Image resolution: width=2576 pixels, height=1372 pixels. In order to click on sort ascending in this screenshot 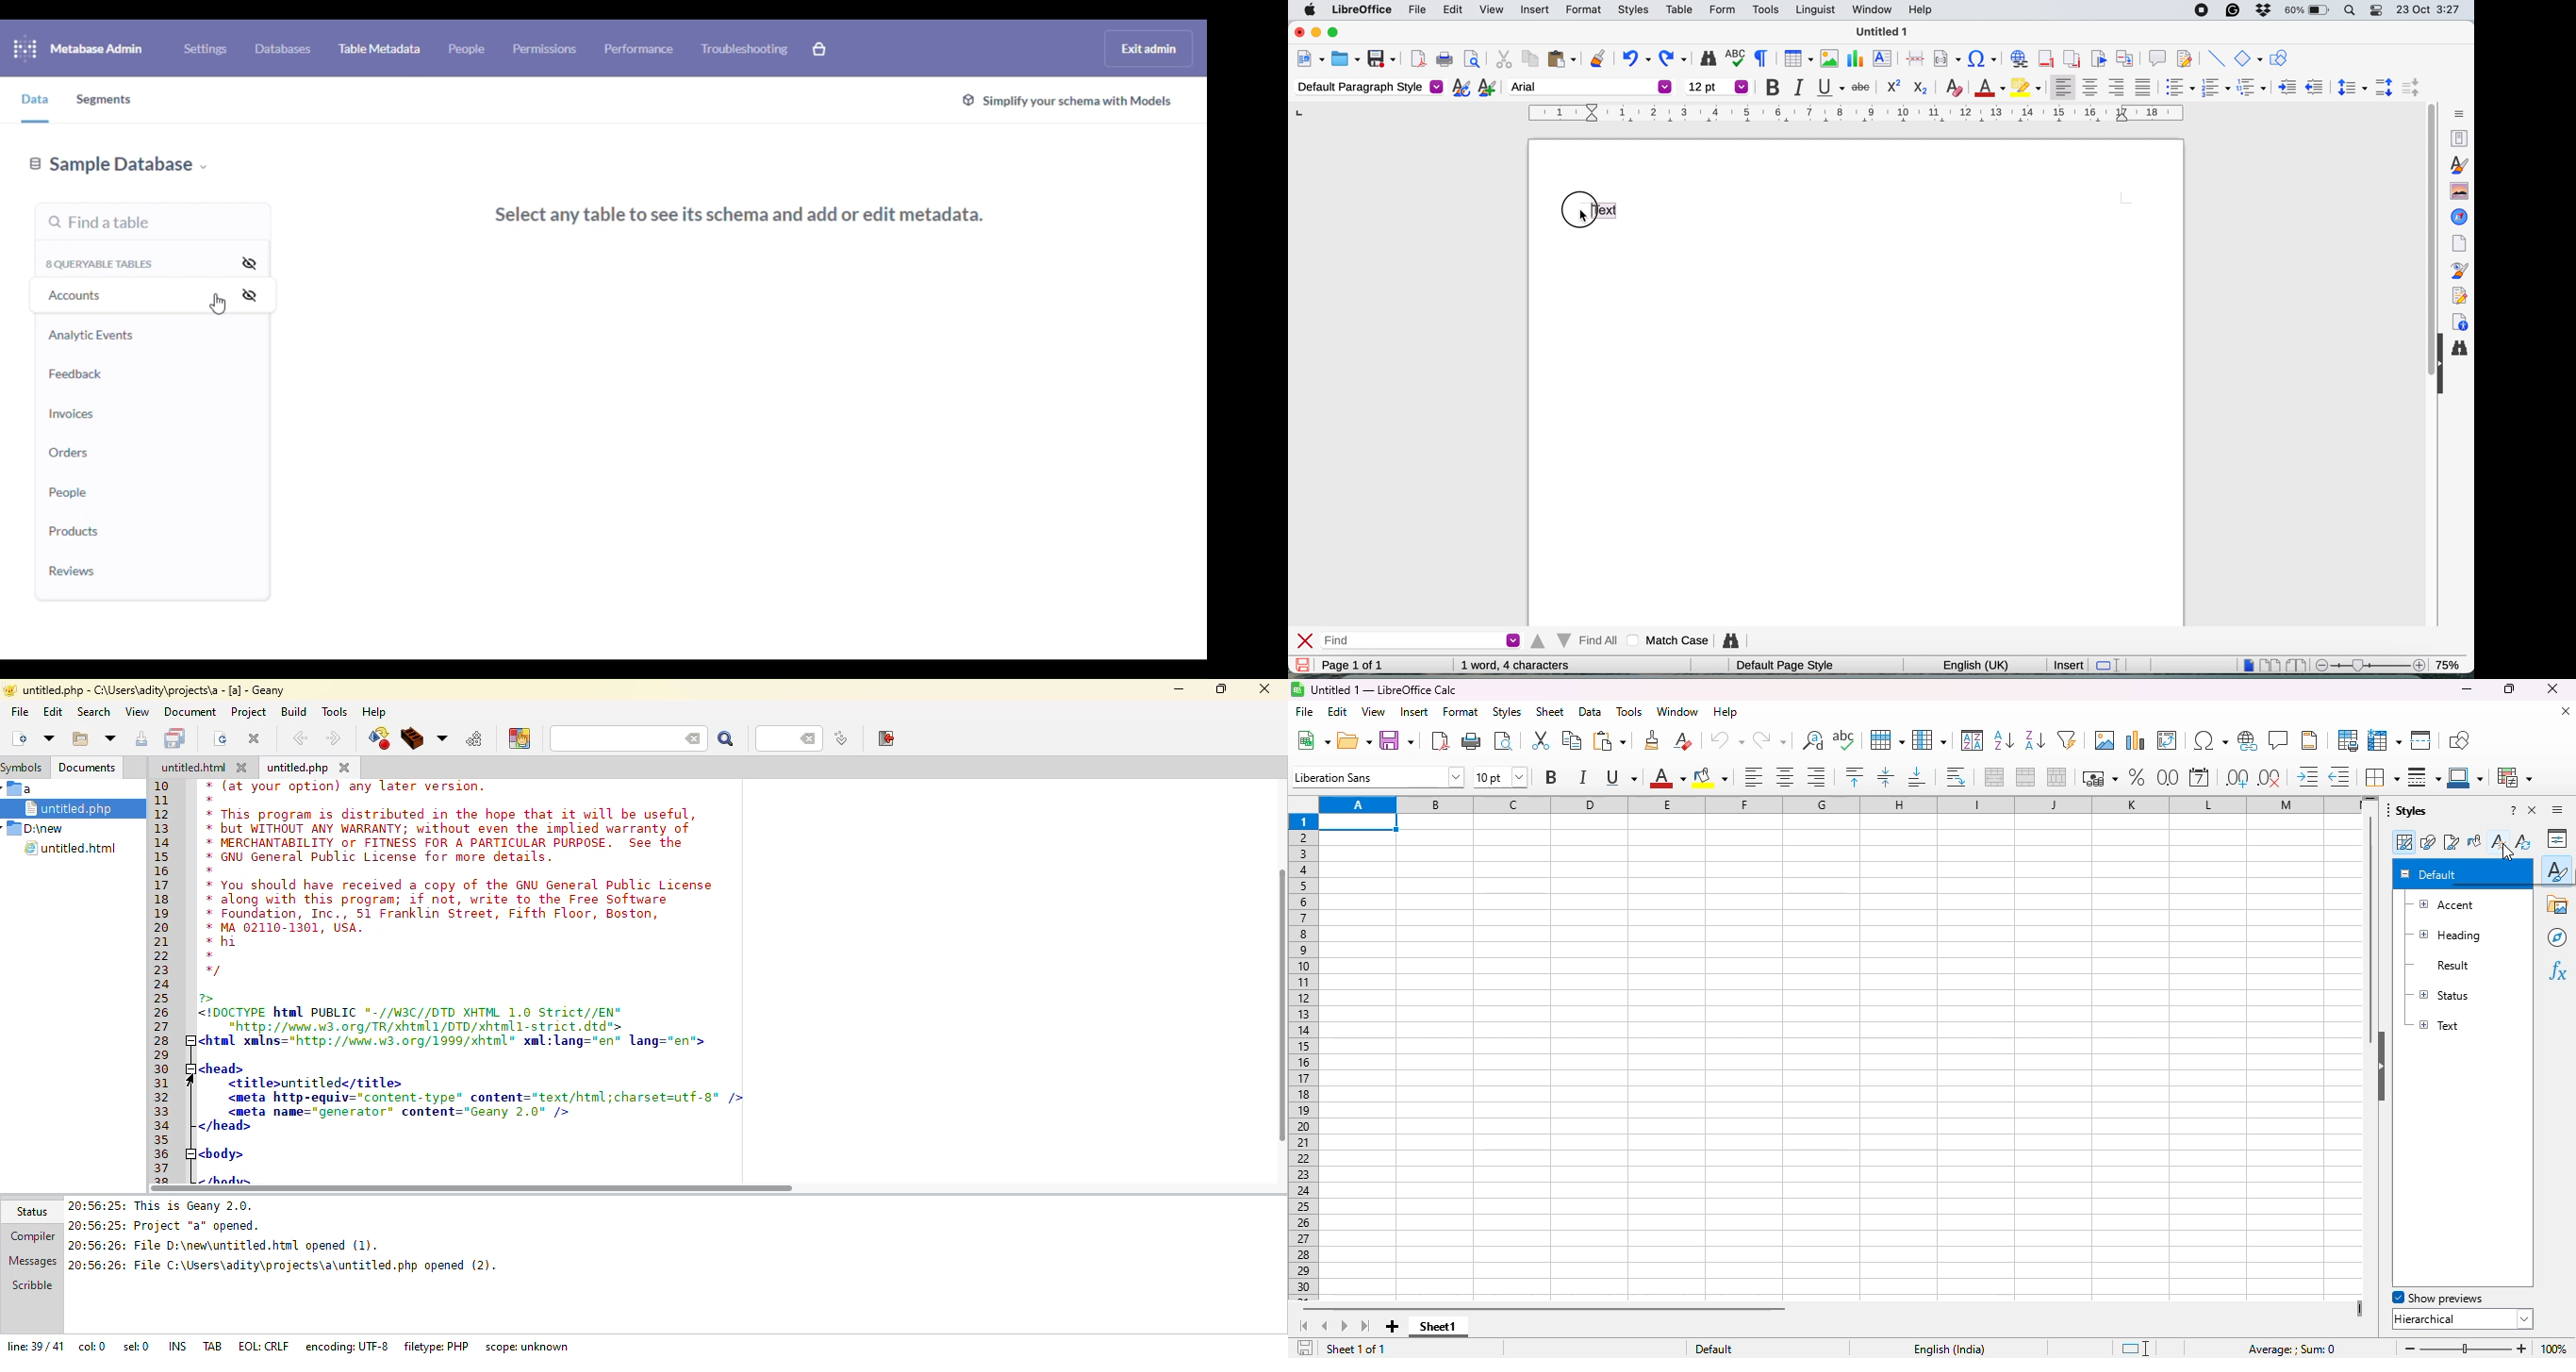, I will do `click(2004, 739)`.